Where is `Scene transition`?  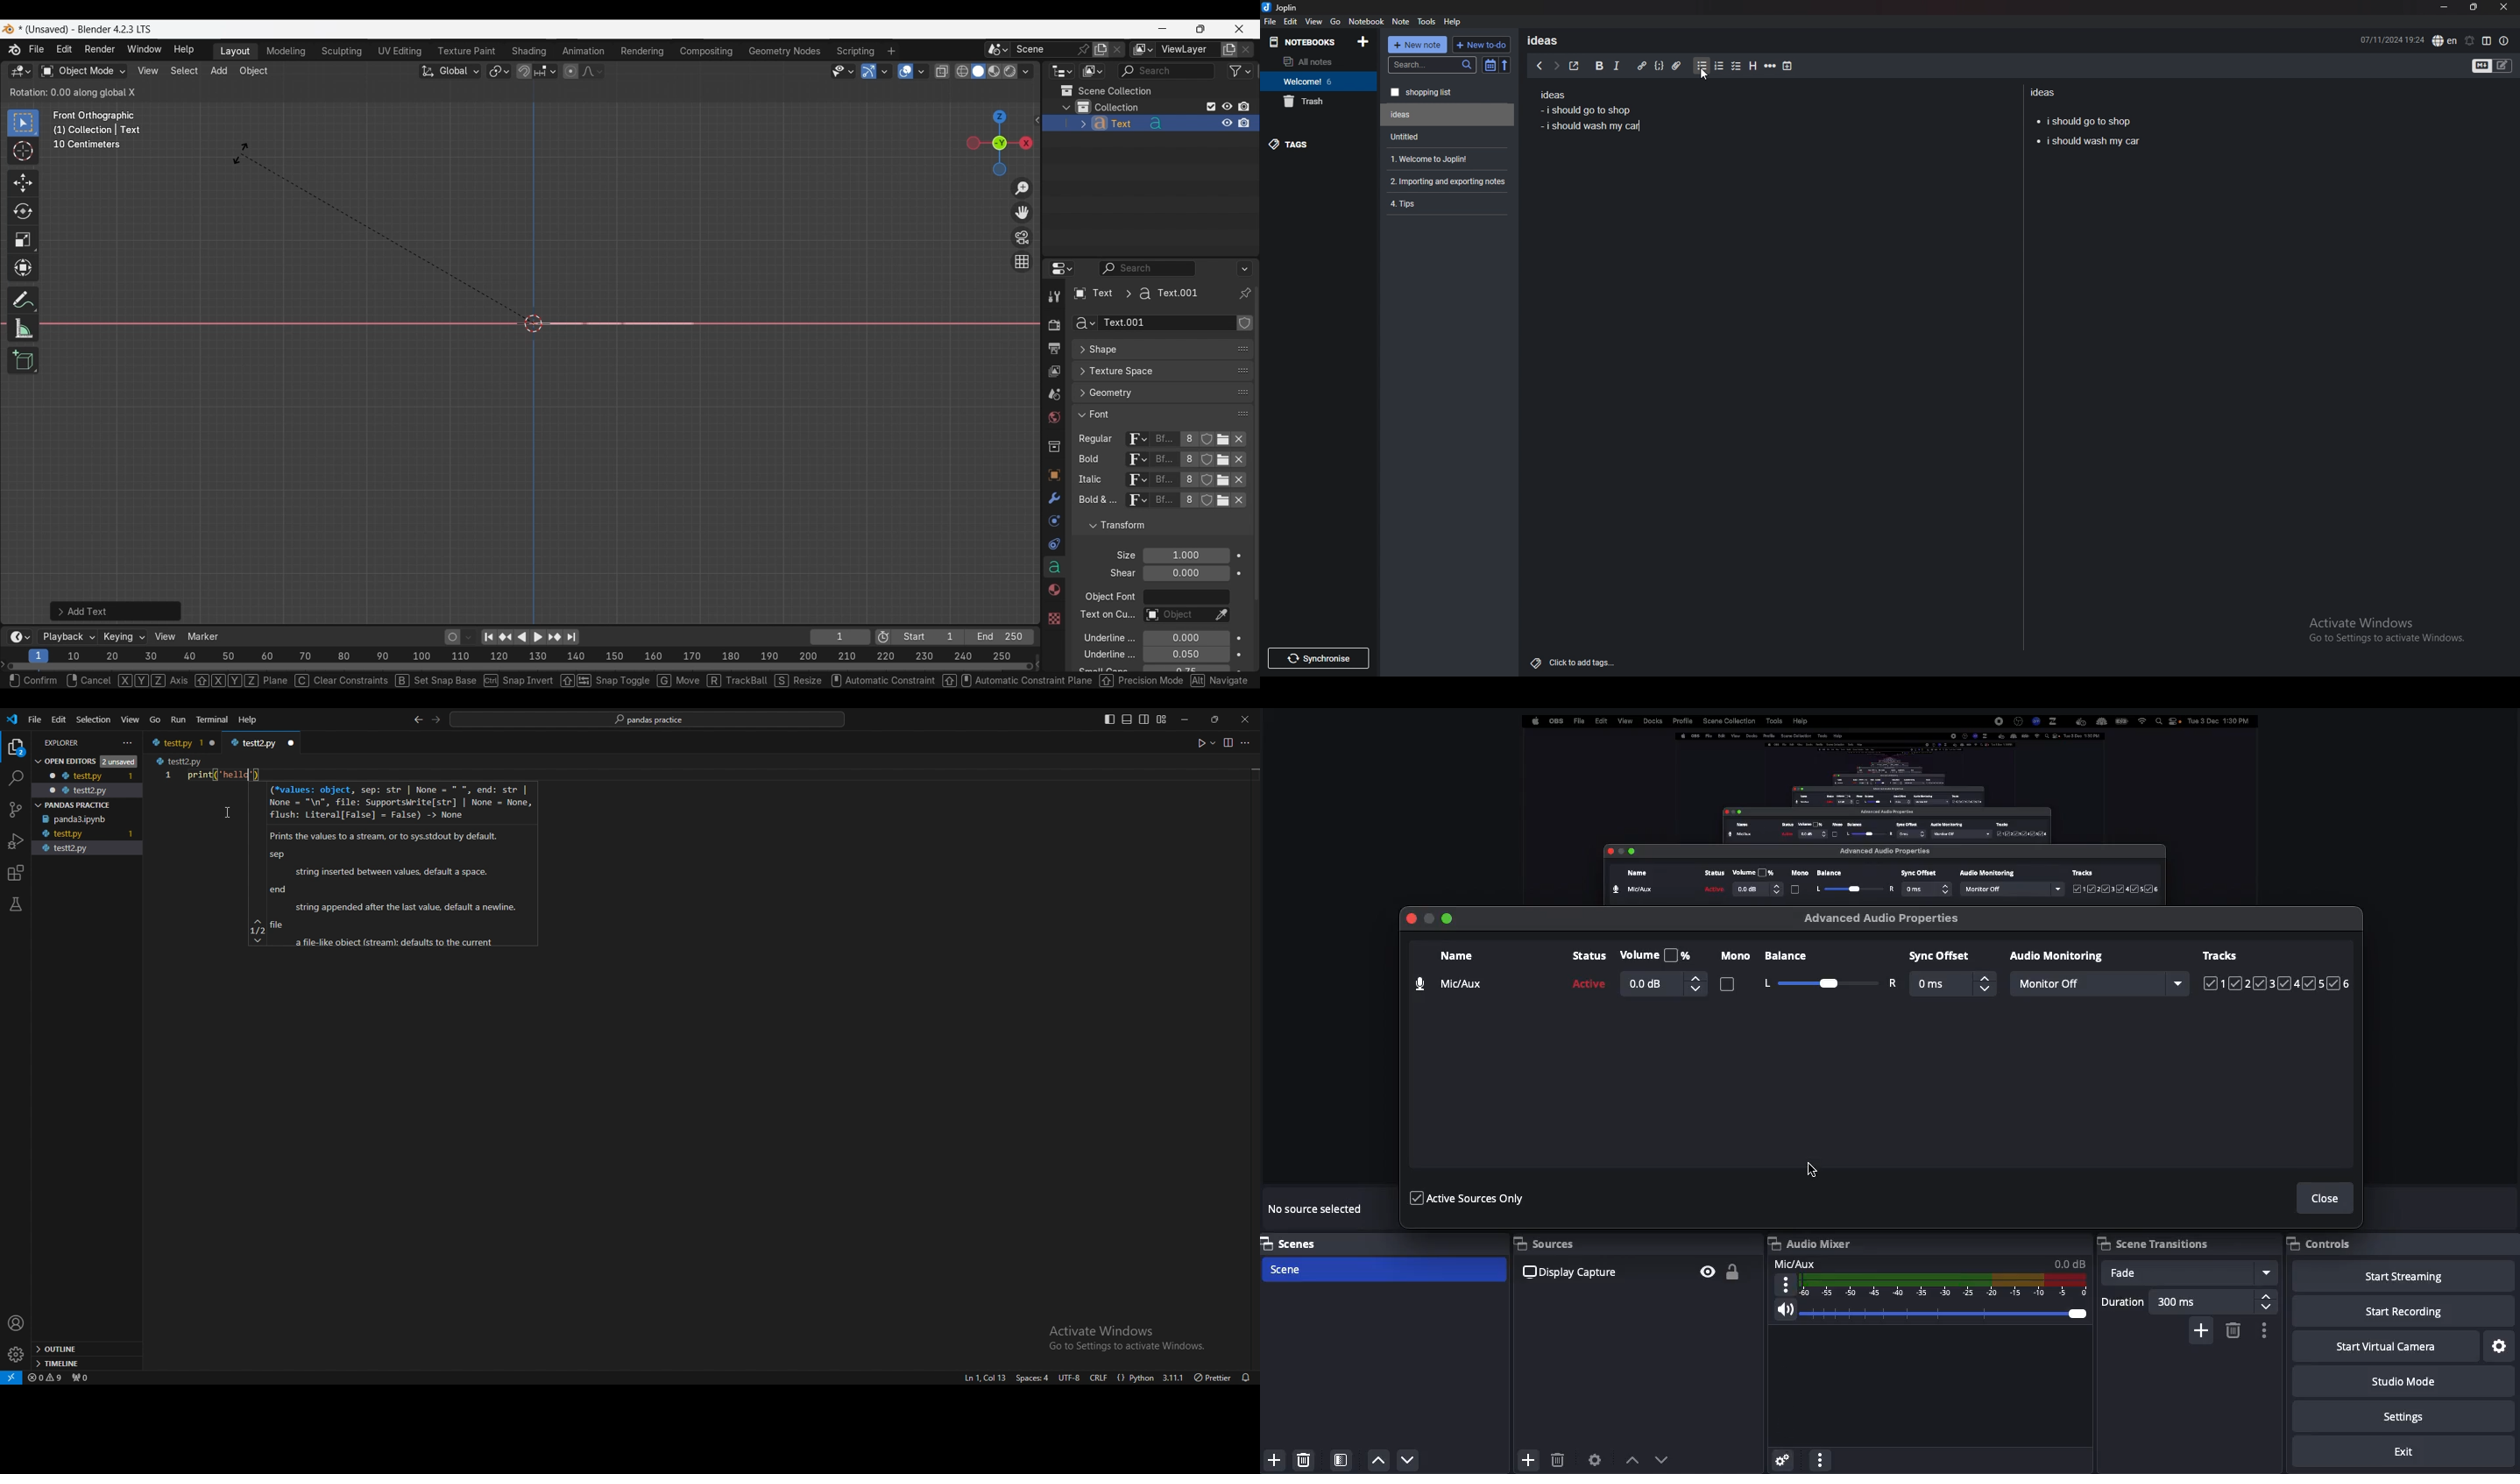 Scene transition is located at coordinates (2153, 1243).